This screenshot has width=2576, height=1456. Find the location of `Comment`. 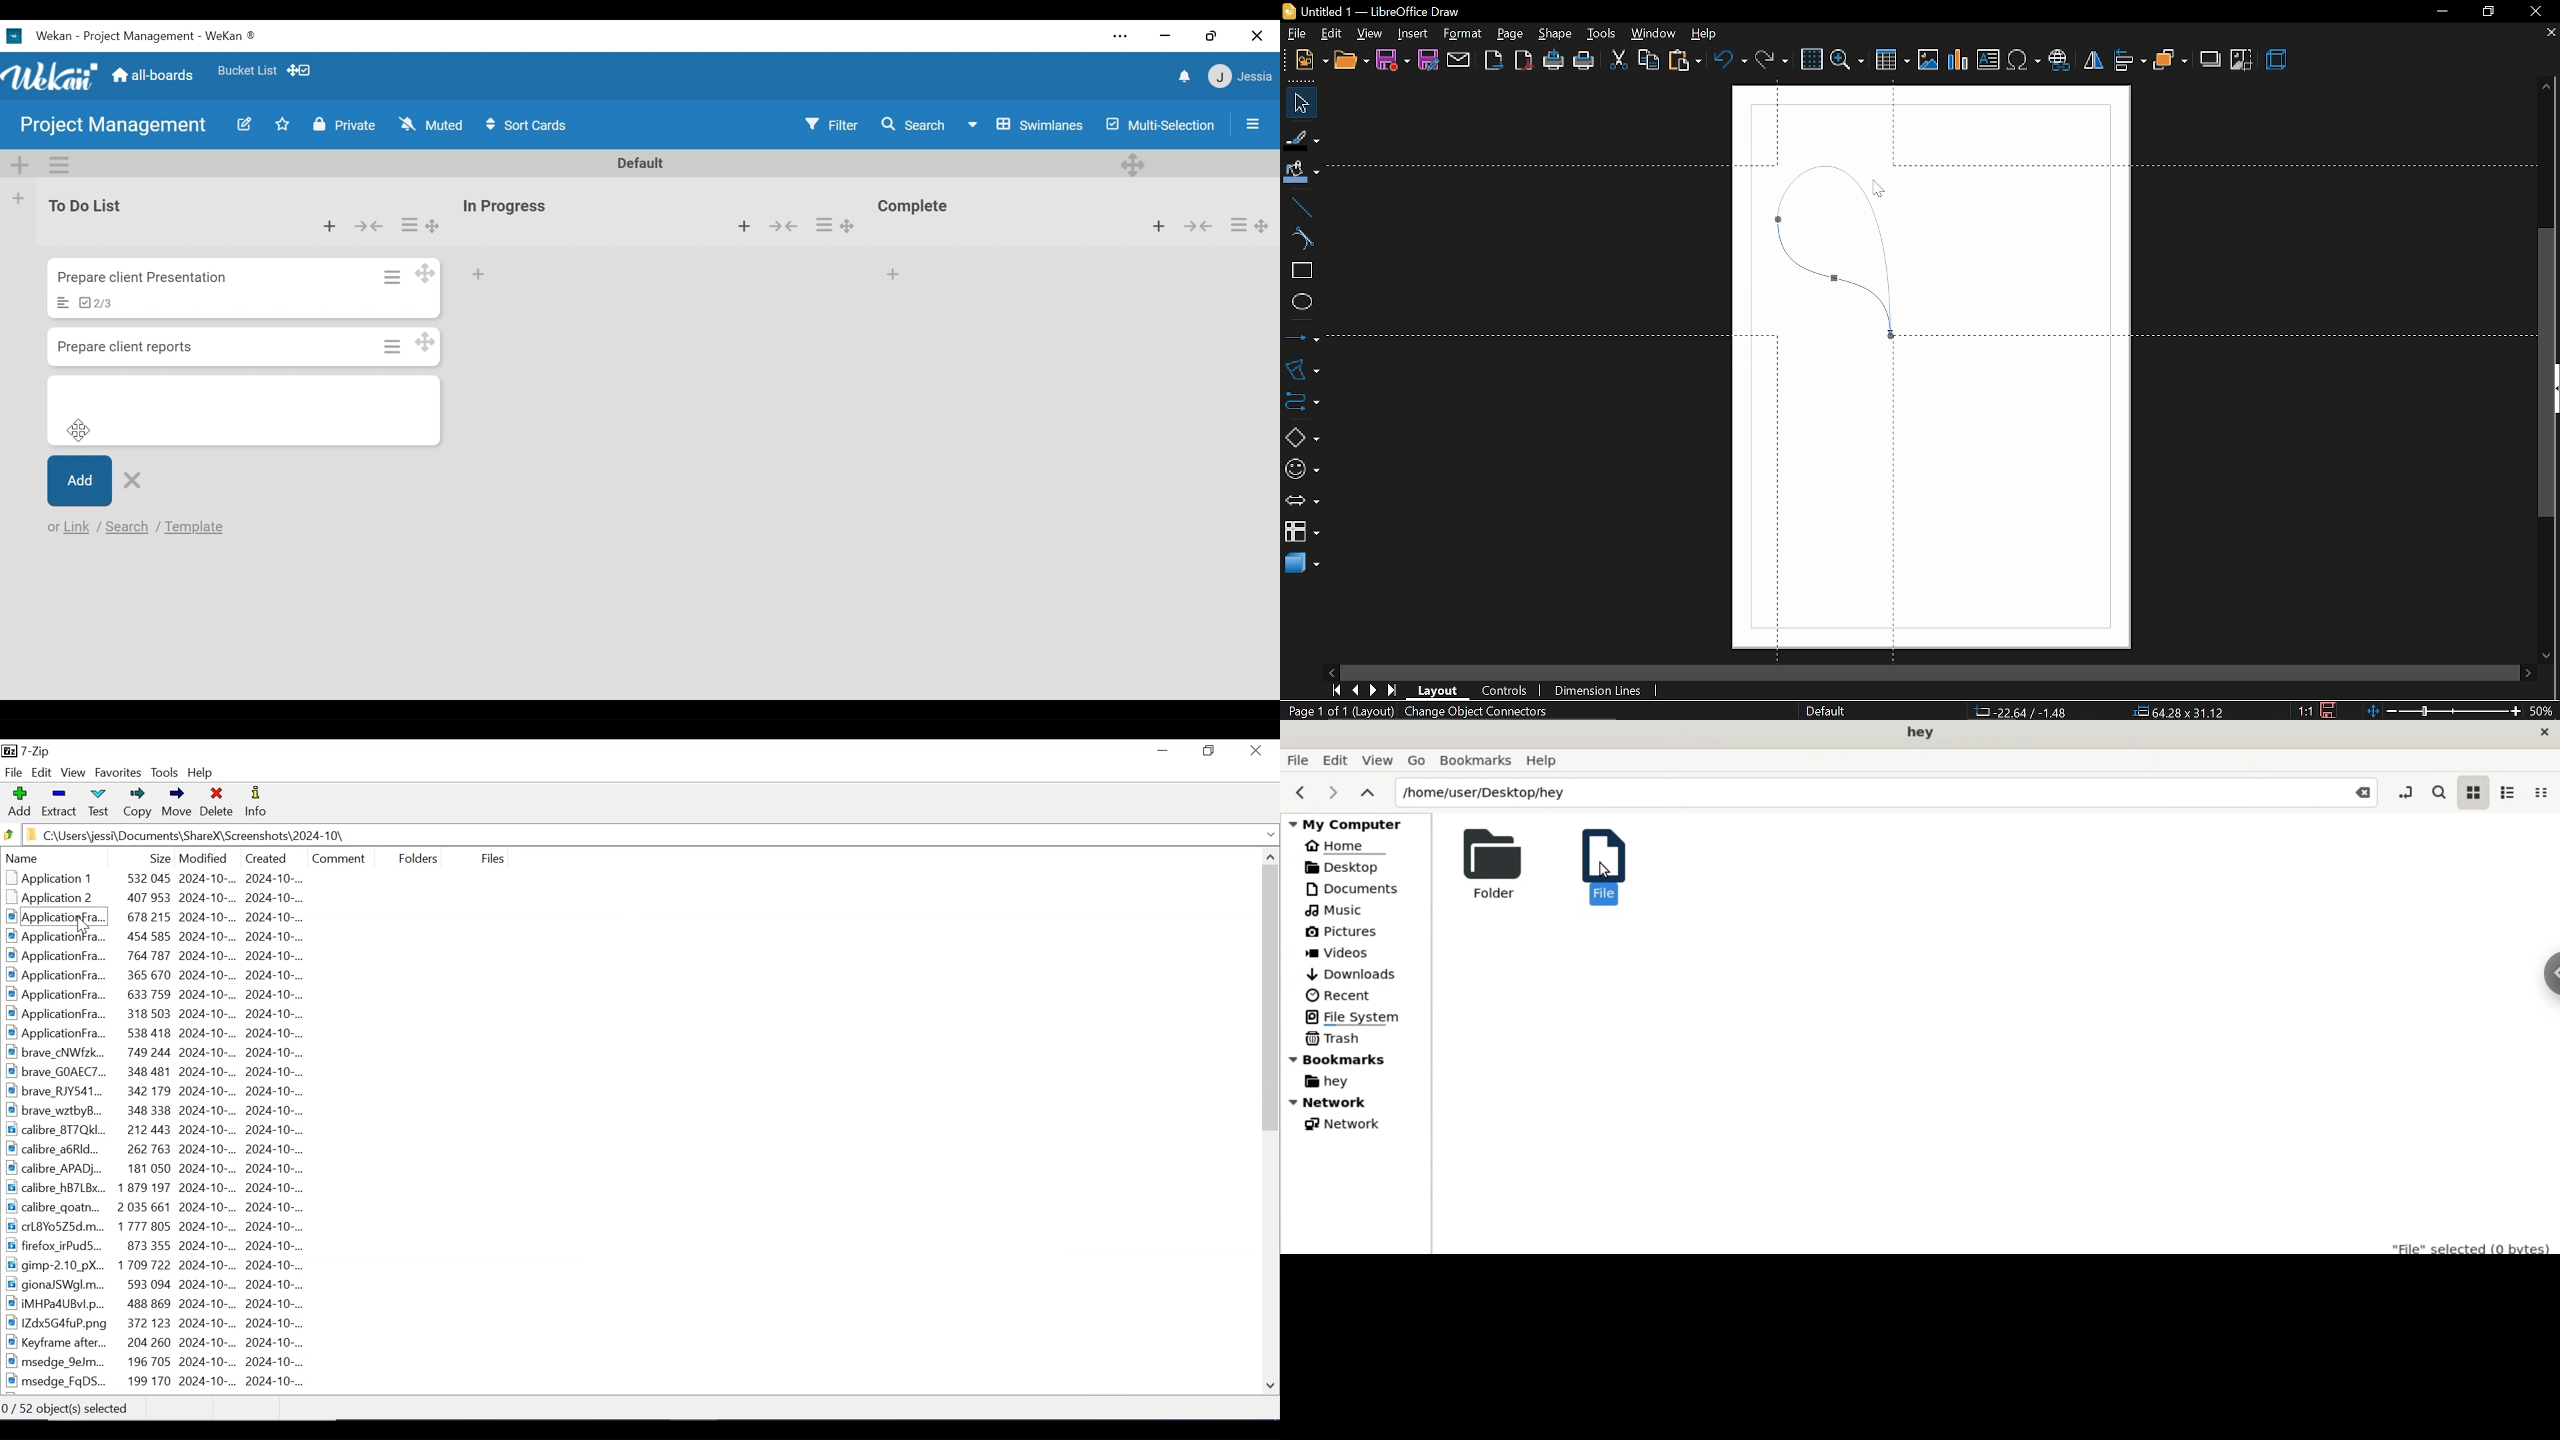

Comment is located at coordinates (339, 857).